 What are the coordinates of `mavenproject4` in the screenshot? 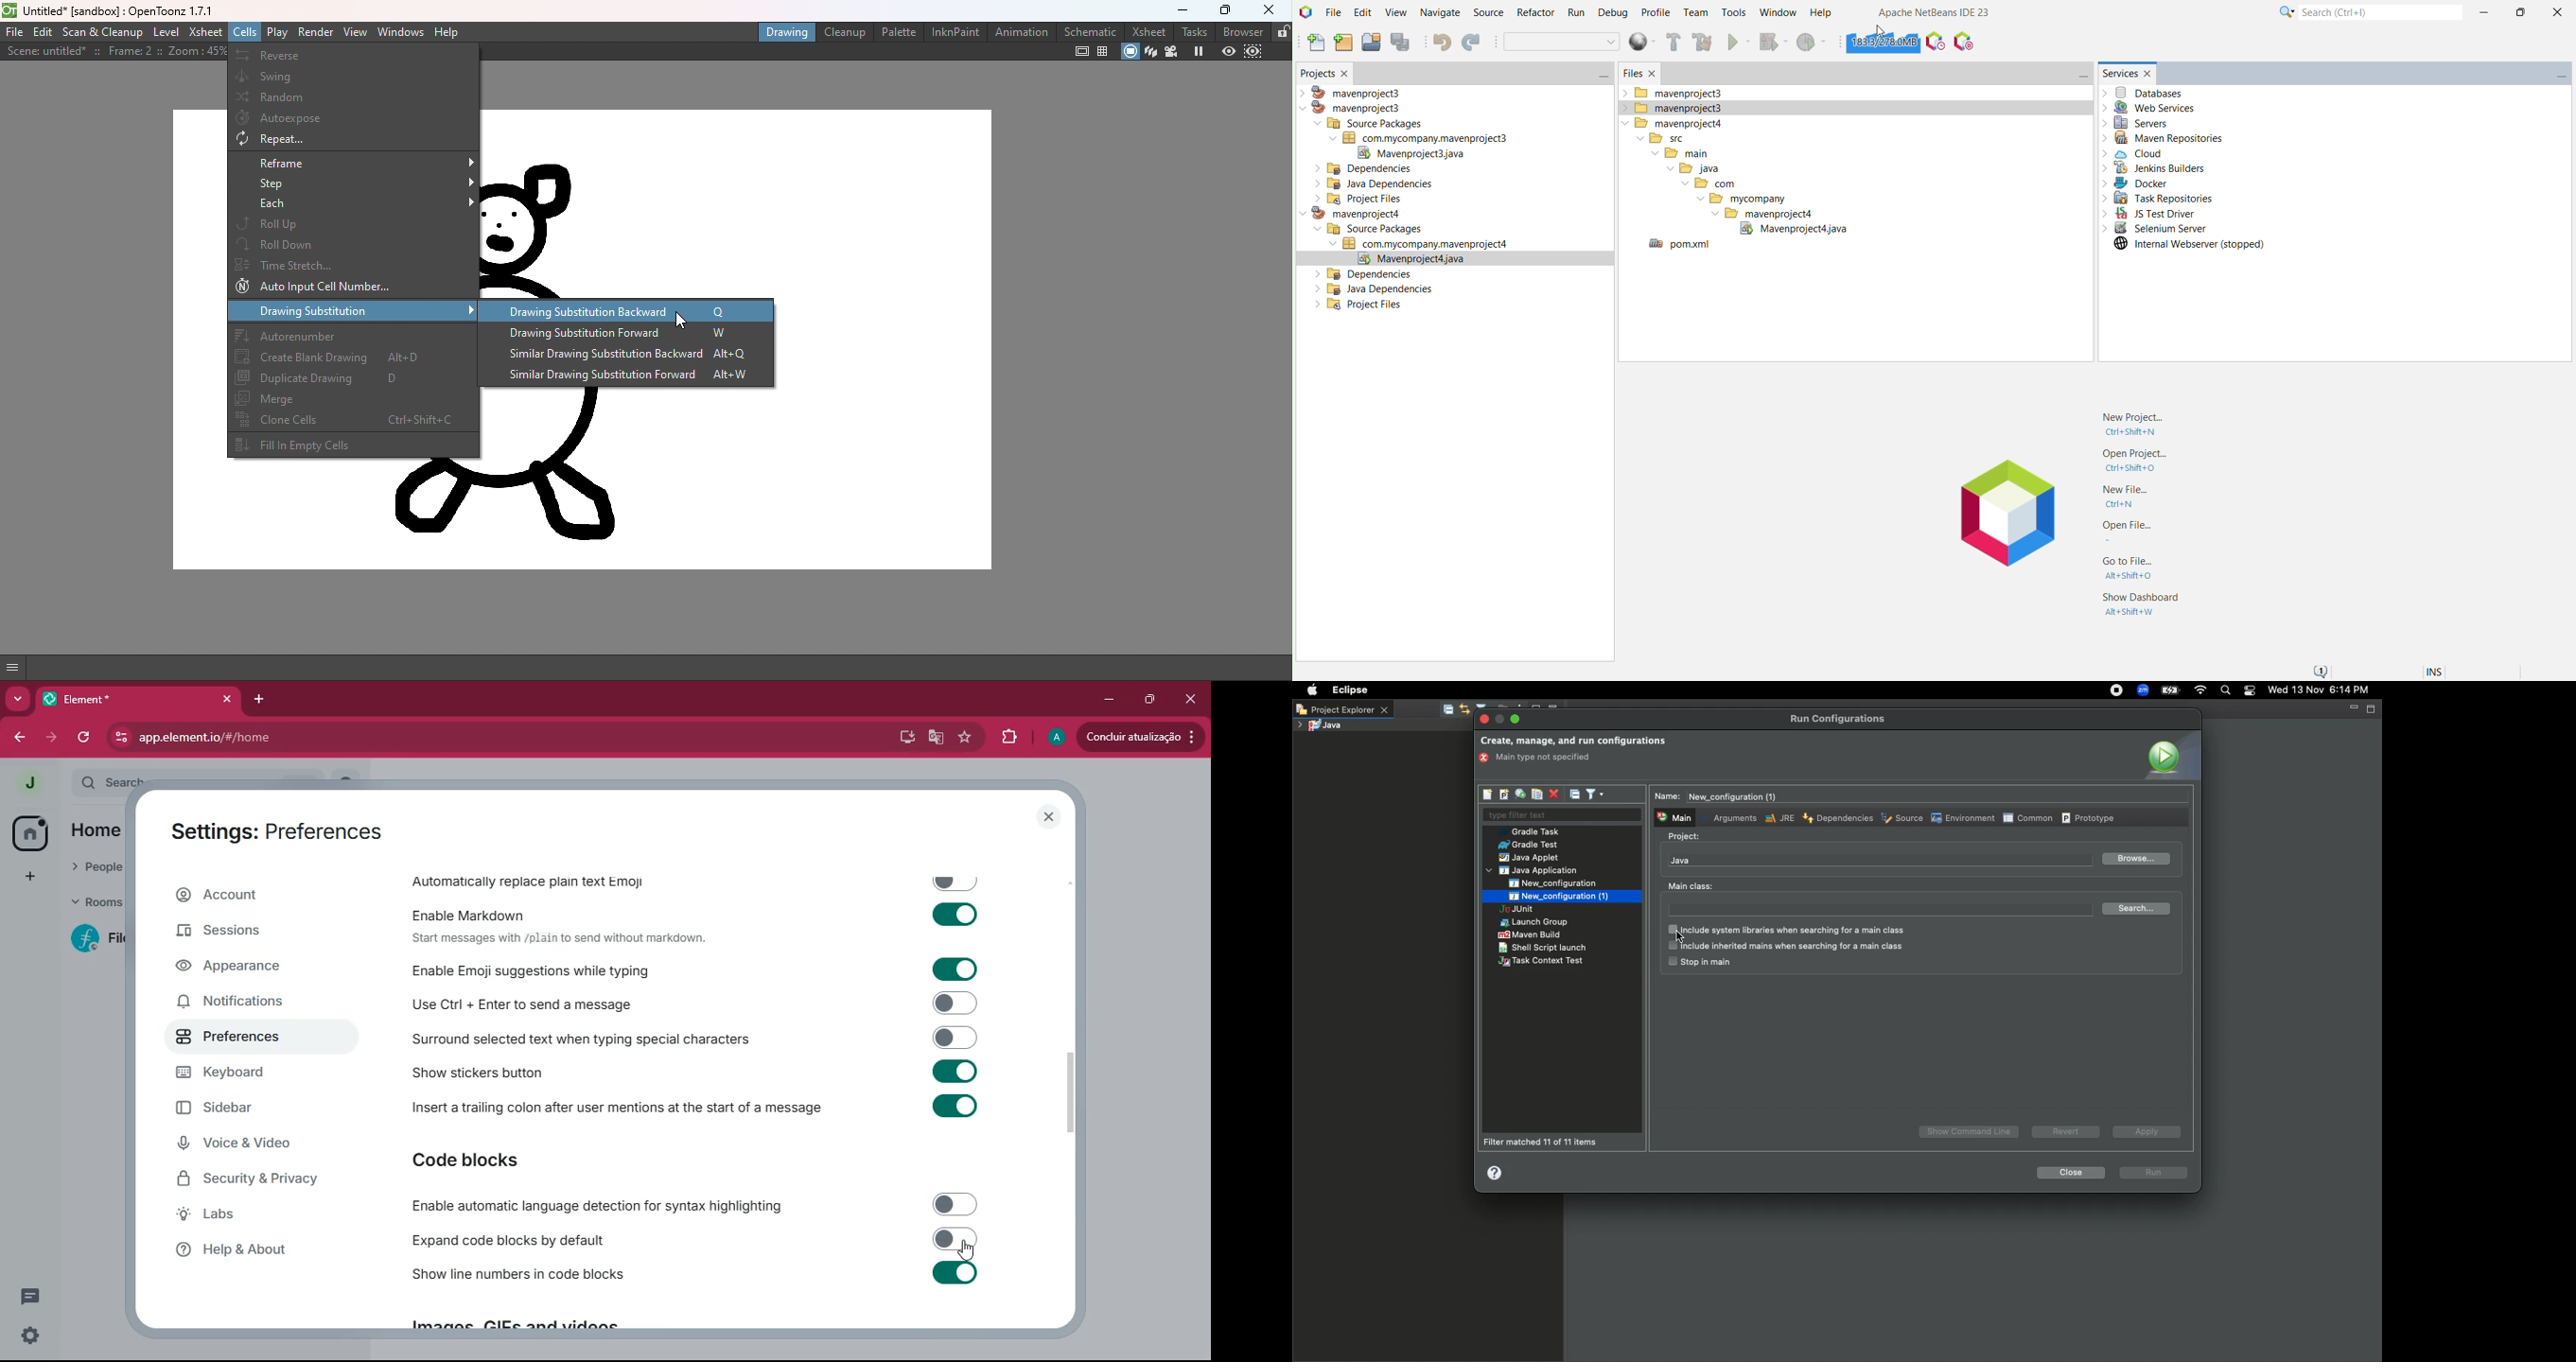 It's located at (1672, 124).